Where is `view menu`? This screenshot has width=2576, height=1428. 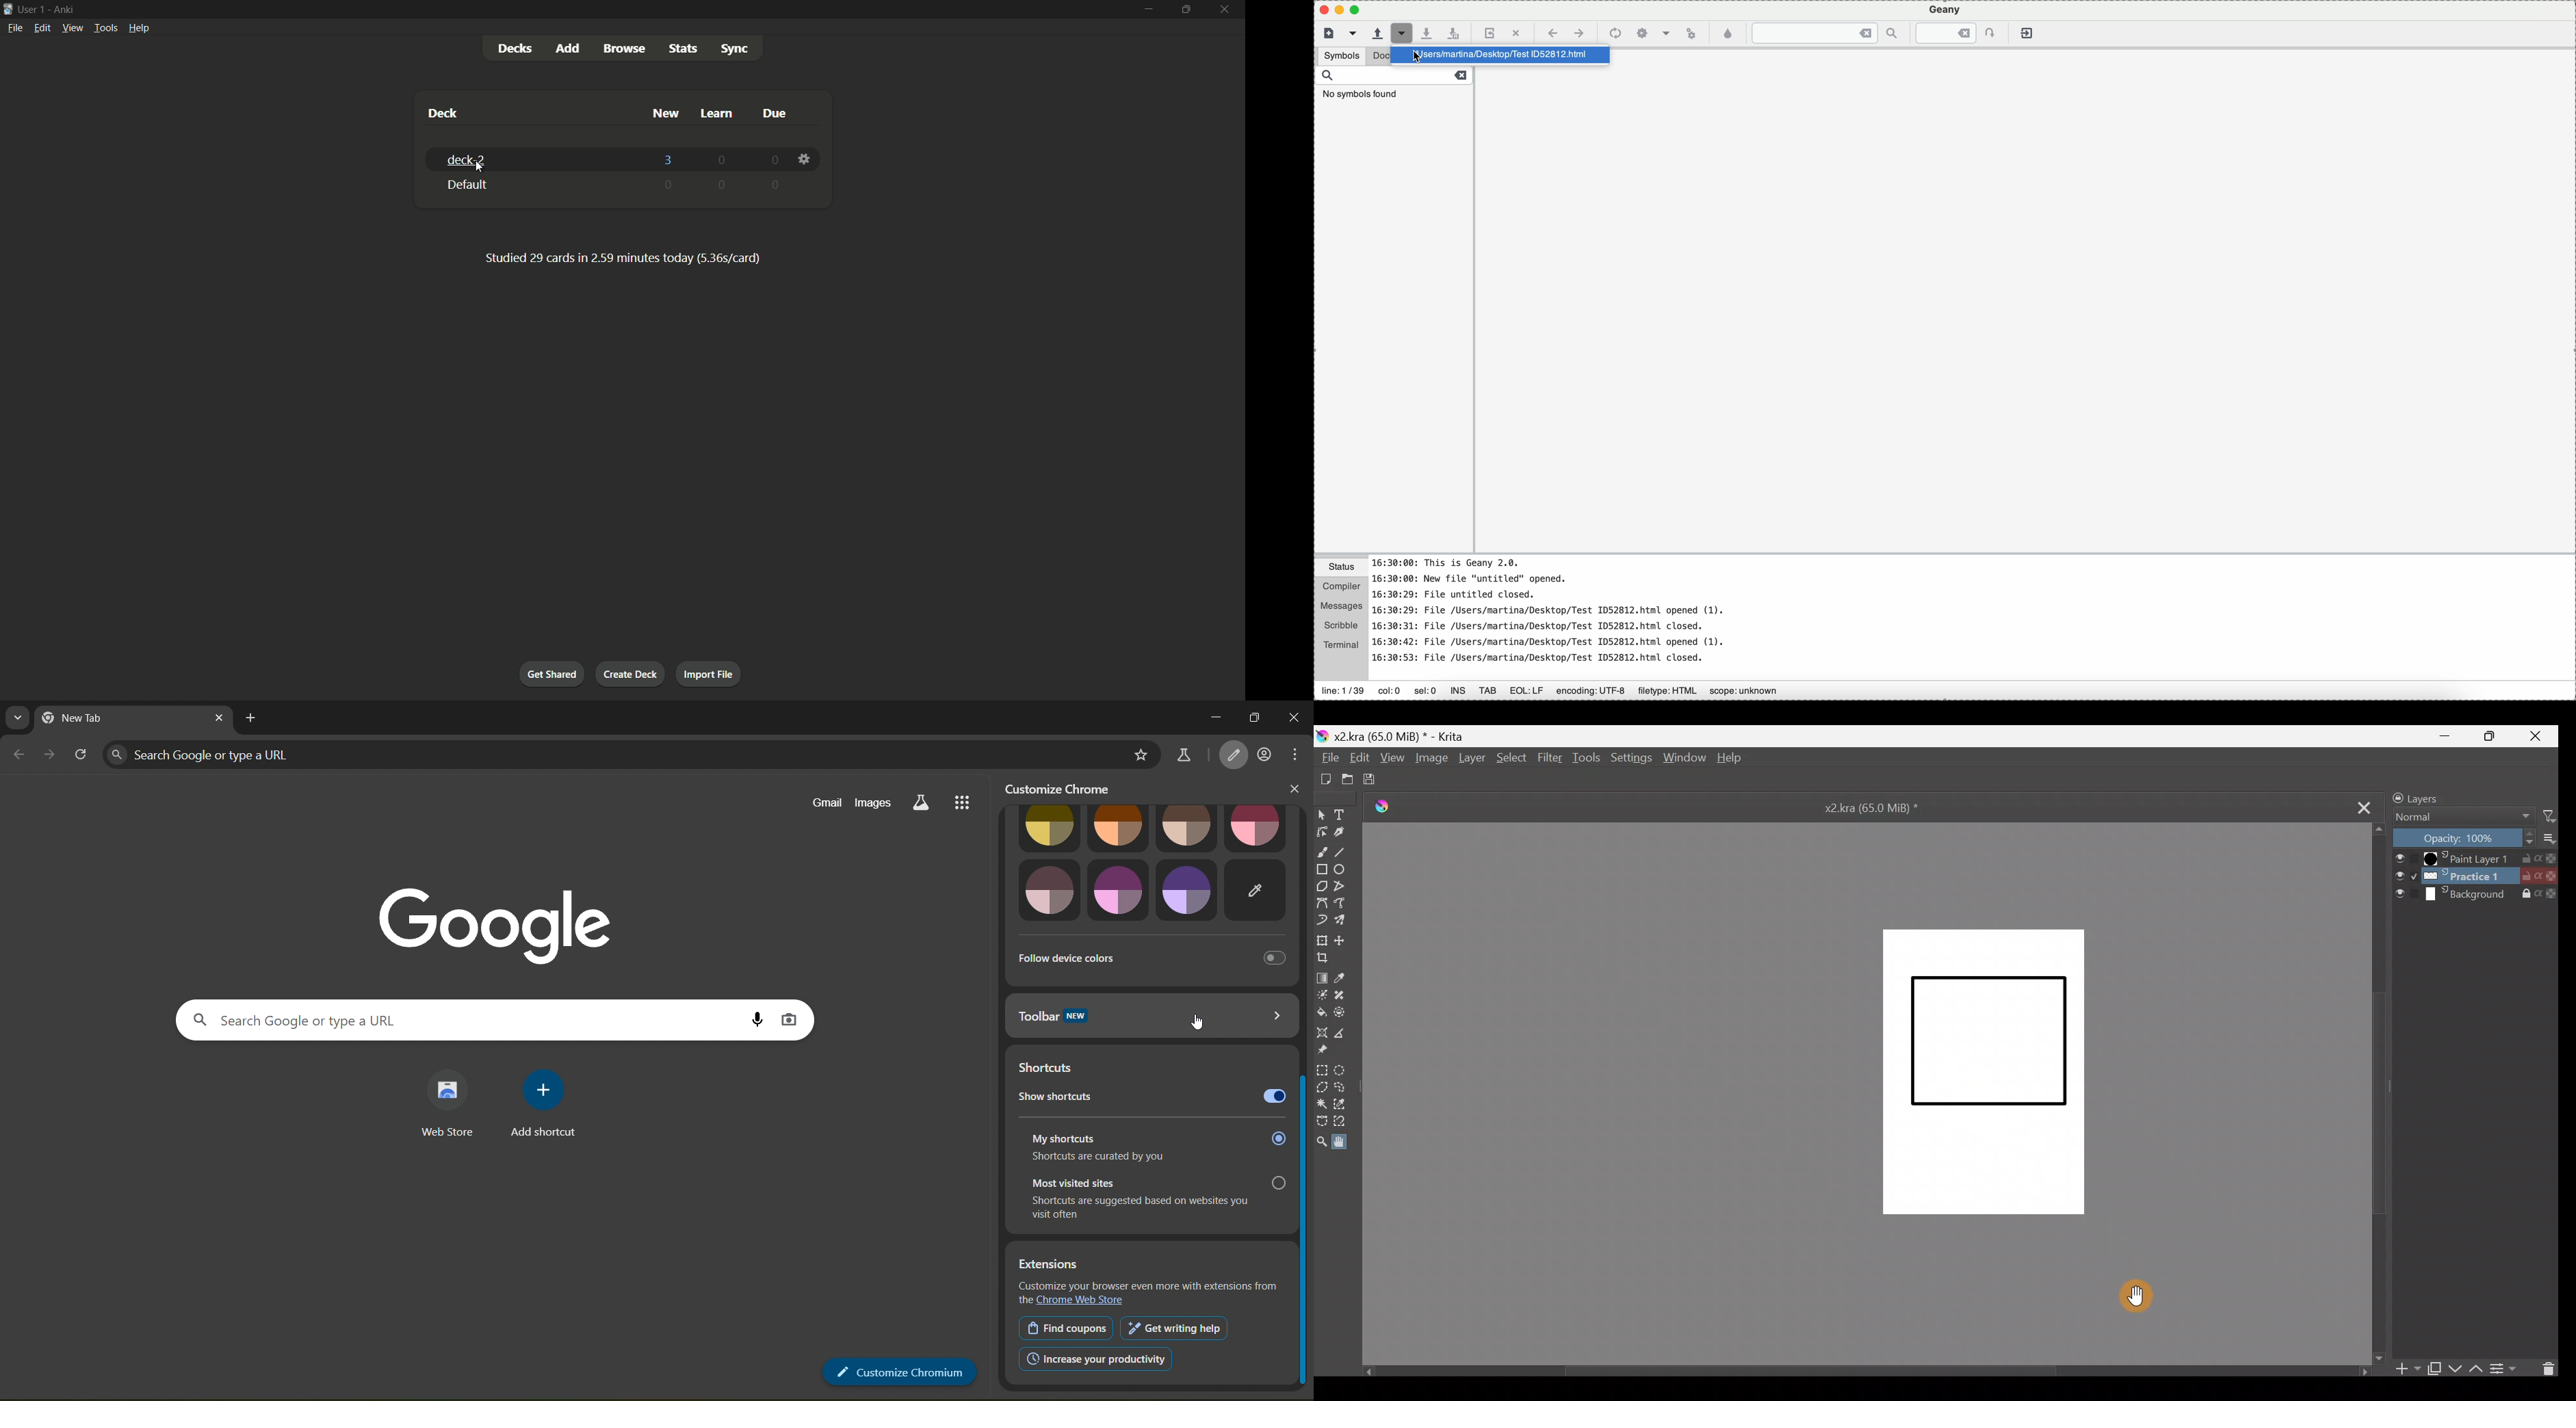
view menu is located at coordinates (73, 28).